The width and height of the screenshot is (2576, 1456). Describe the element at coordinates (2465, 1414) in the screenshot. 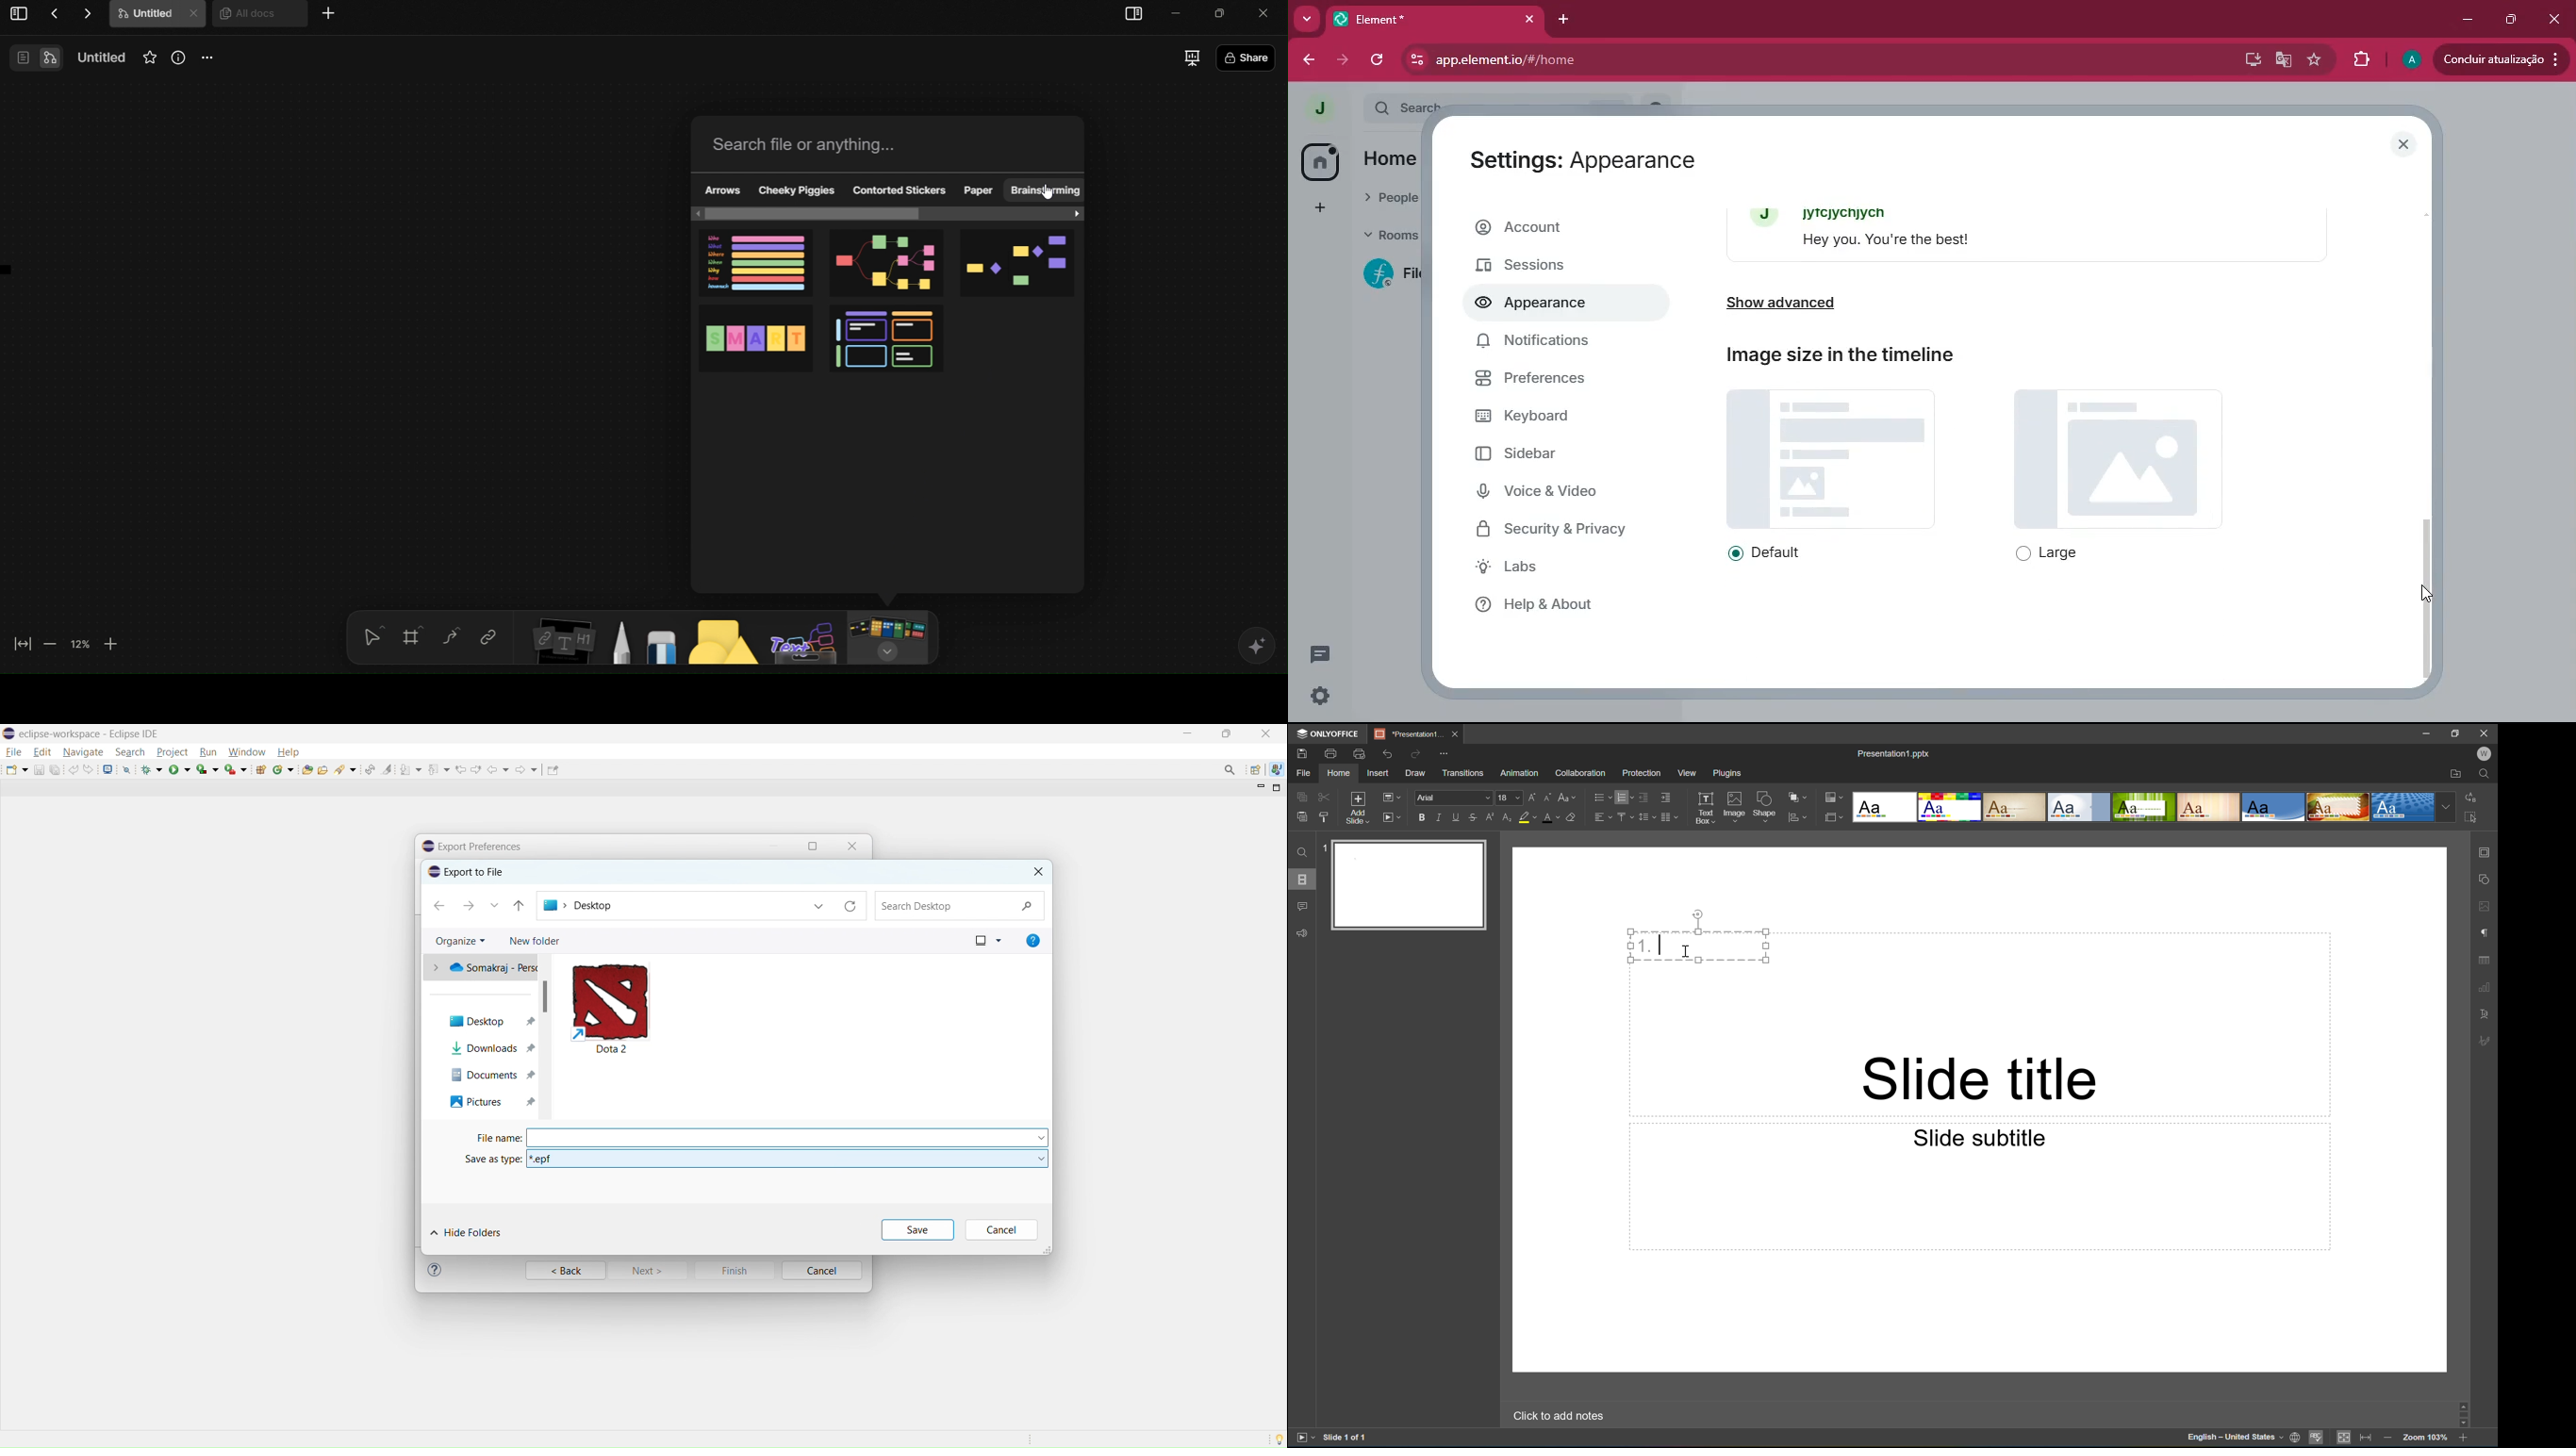

I see `Scroll bar` at that location.